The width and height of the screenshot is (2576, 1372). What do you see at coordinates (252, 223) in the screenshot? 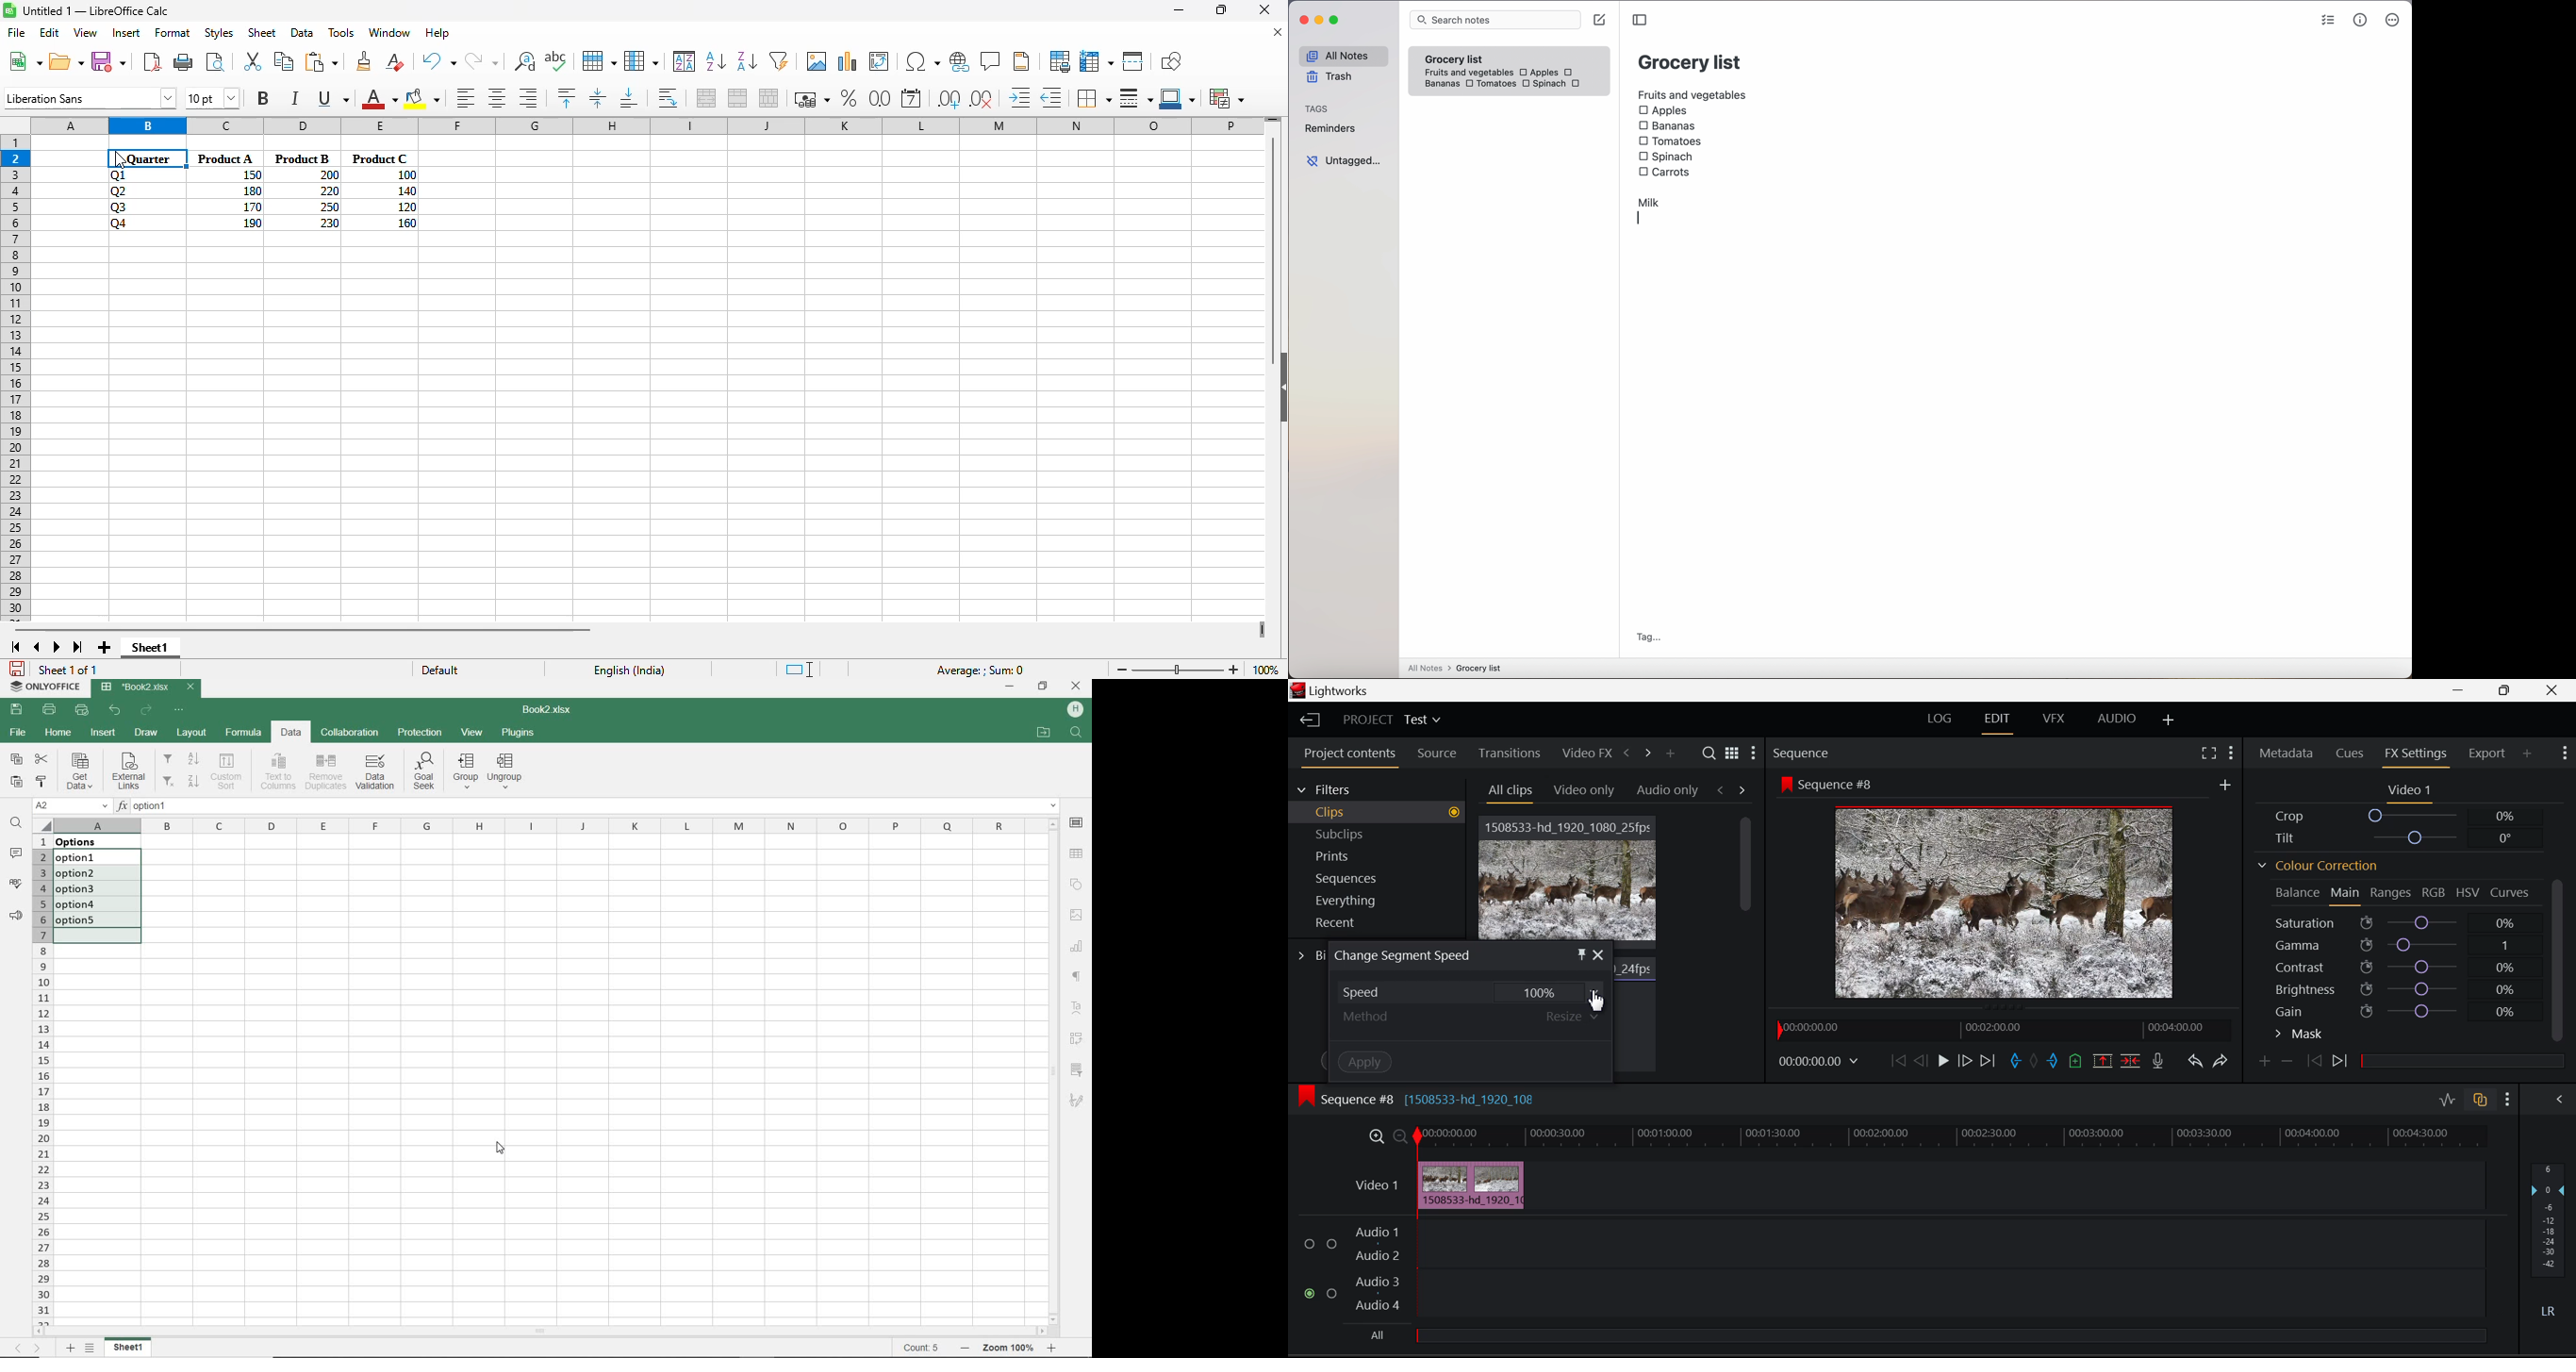
I see `190` at bounding box center [252, 223].